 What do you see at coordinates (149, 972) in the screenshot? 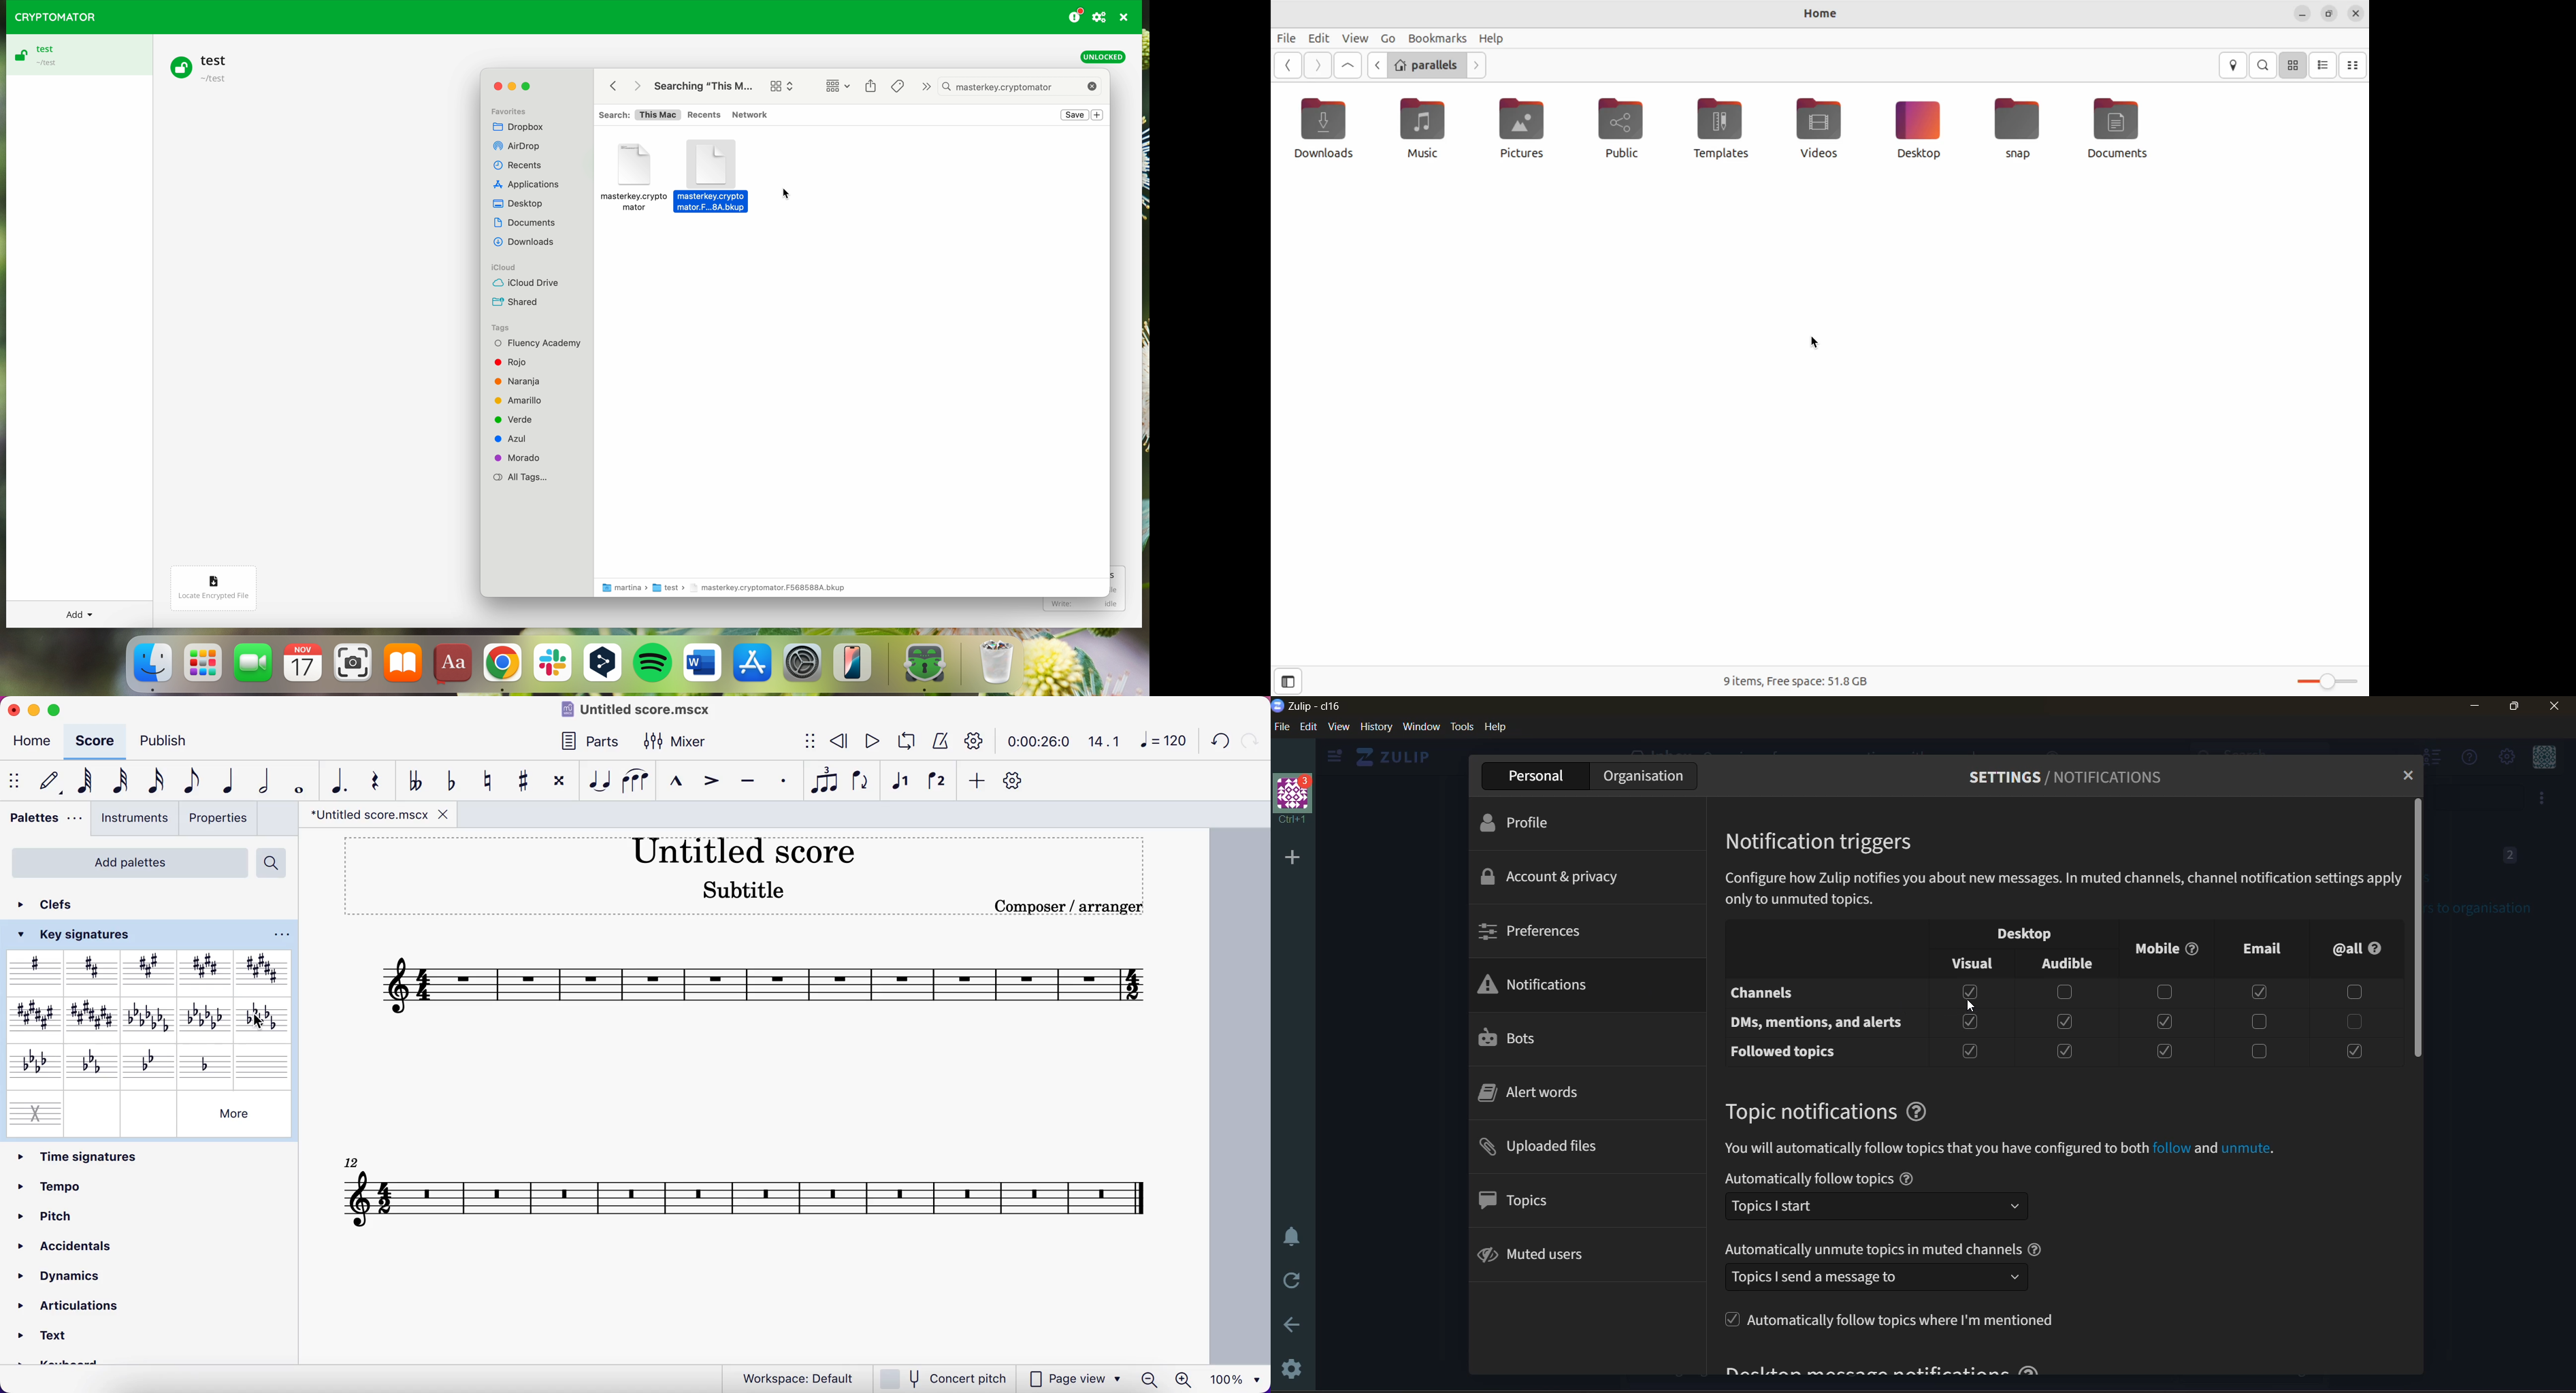
I see `A major` at bounding box center [149, 972].